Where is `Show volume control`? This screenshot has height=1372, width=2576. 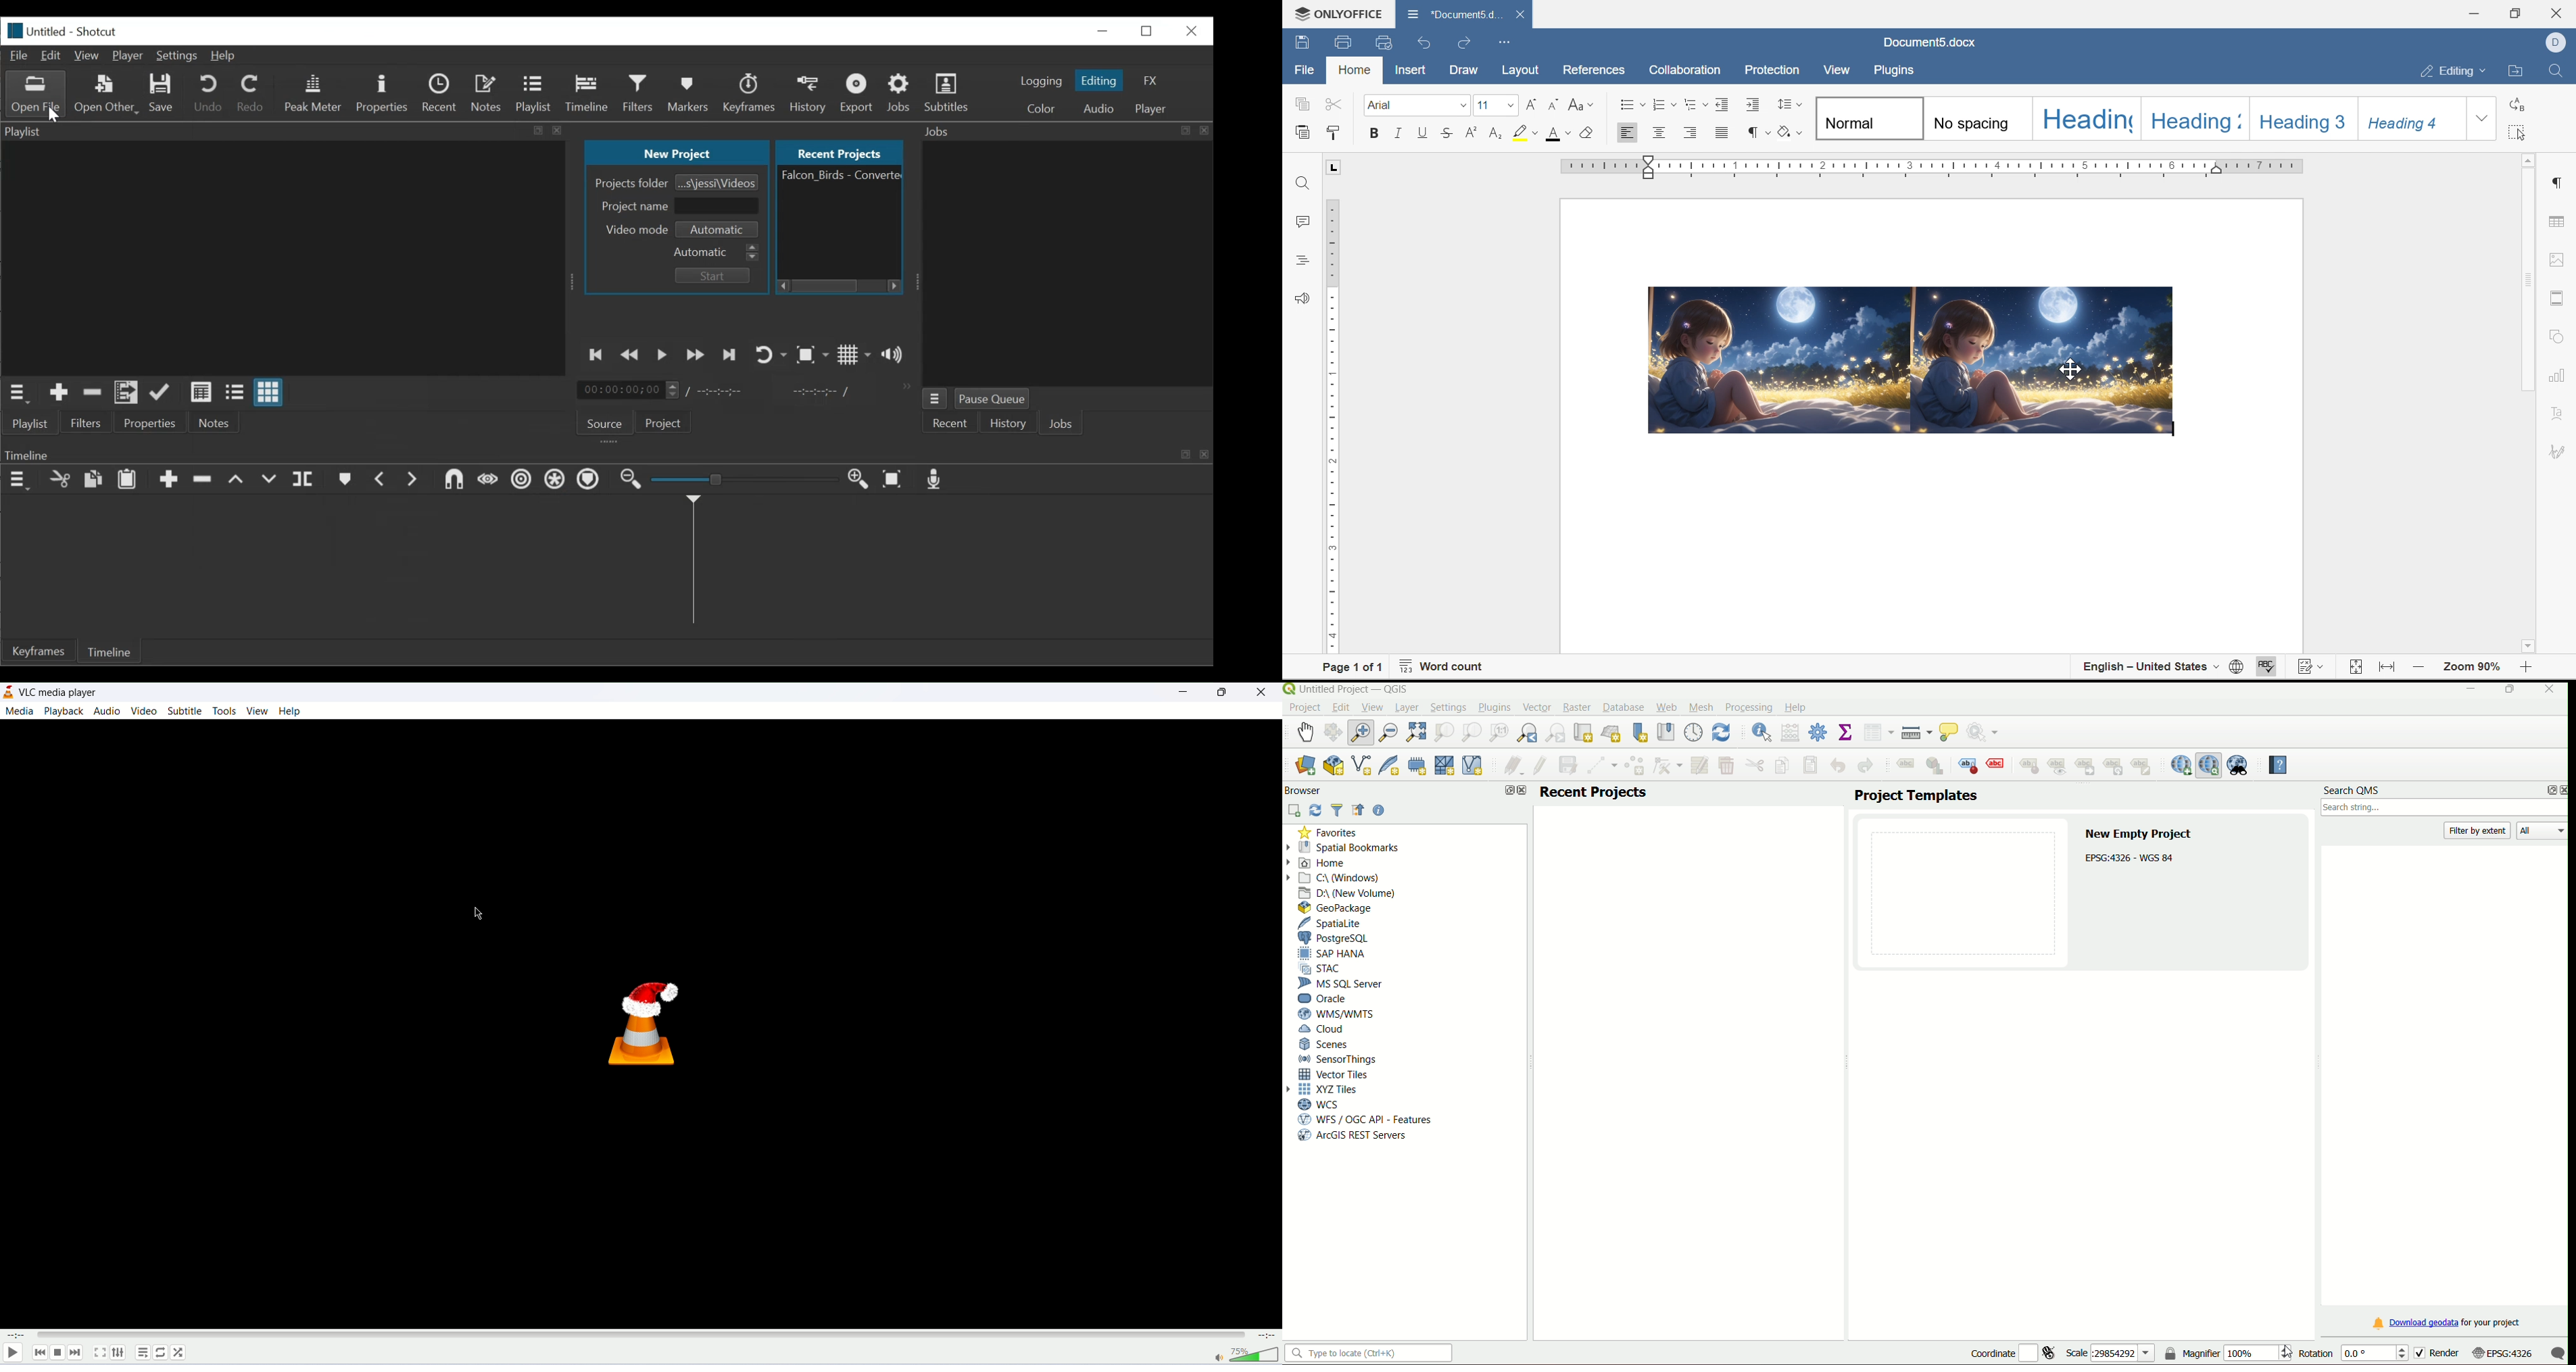 Show volume control is located at coordinates (894, 355).